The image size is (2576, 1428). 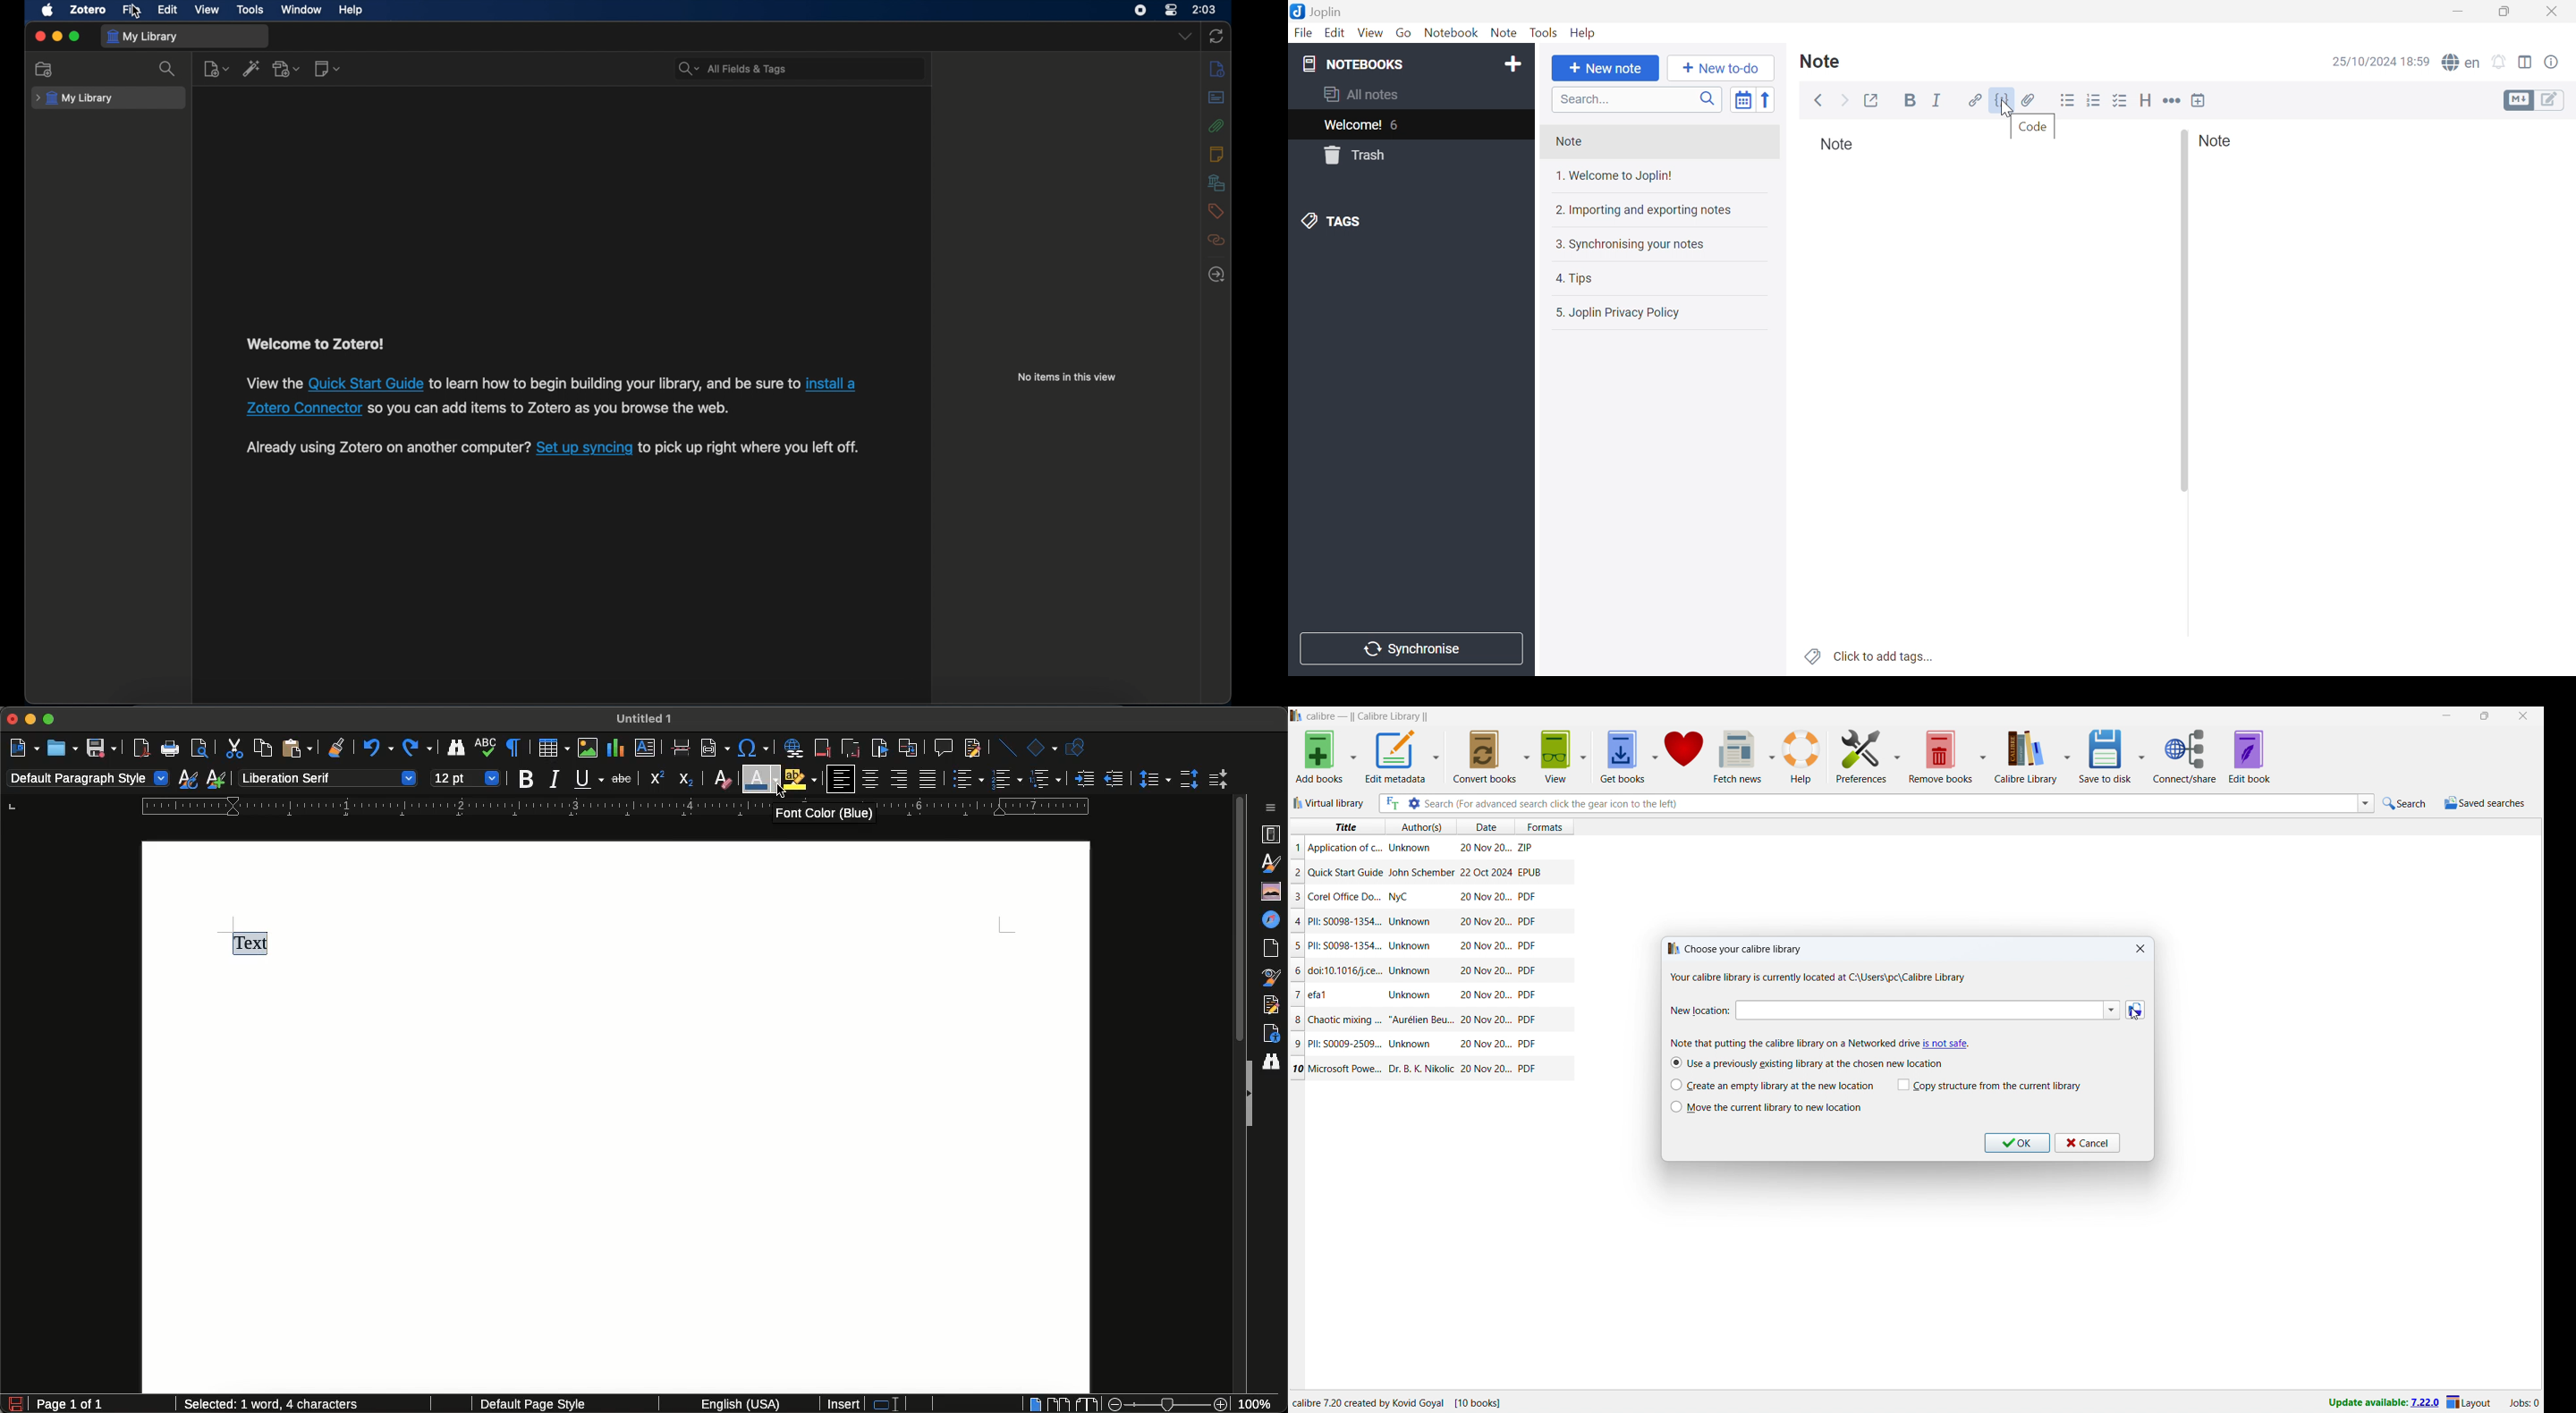 What do you see at coordinates (1742, 99) in the screenshot?
I see `Toggle sort order field: updated date -> created date` at bounding box center [1742, 99].